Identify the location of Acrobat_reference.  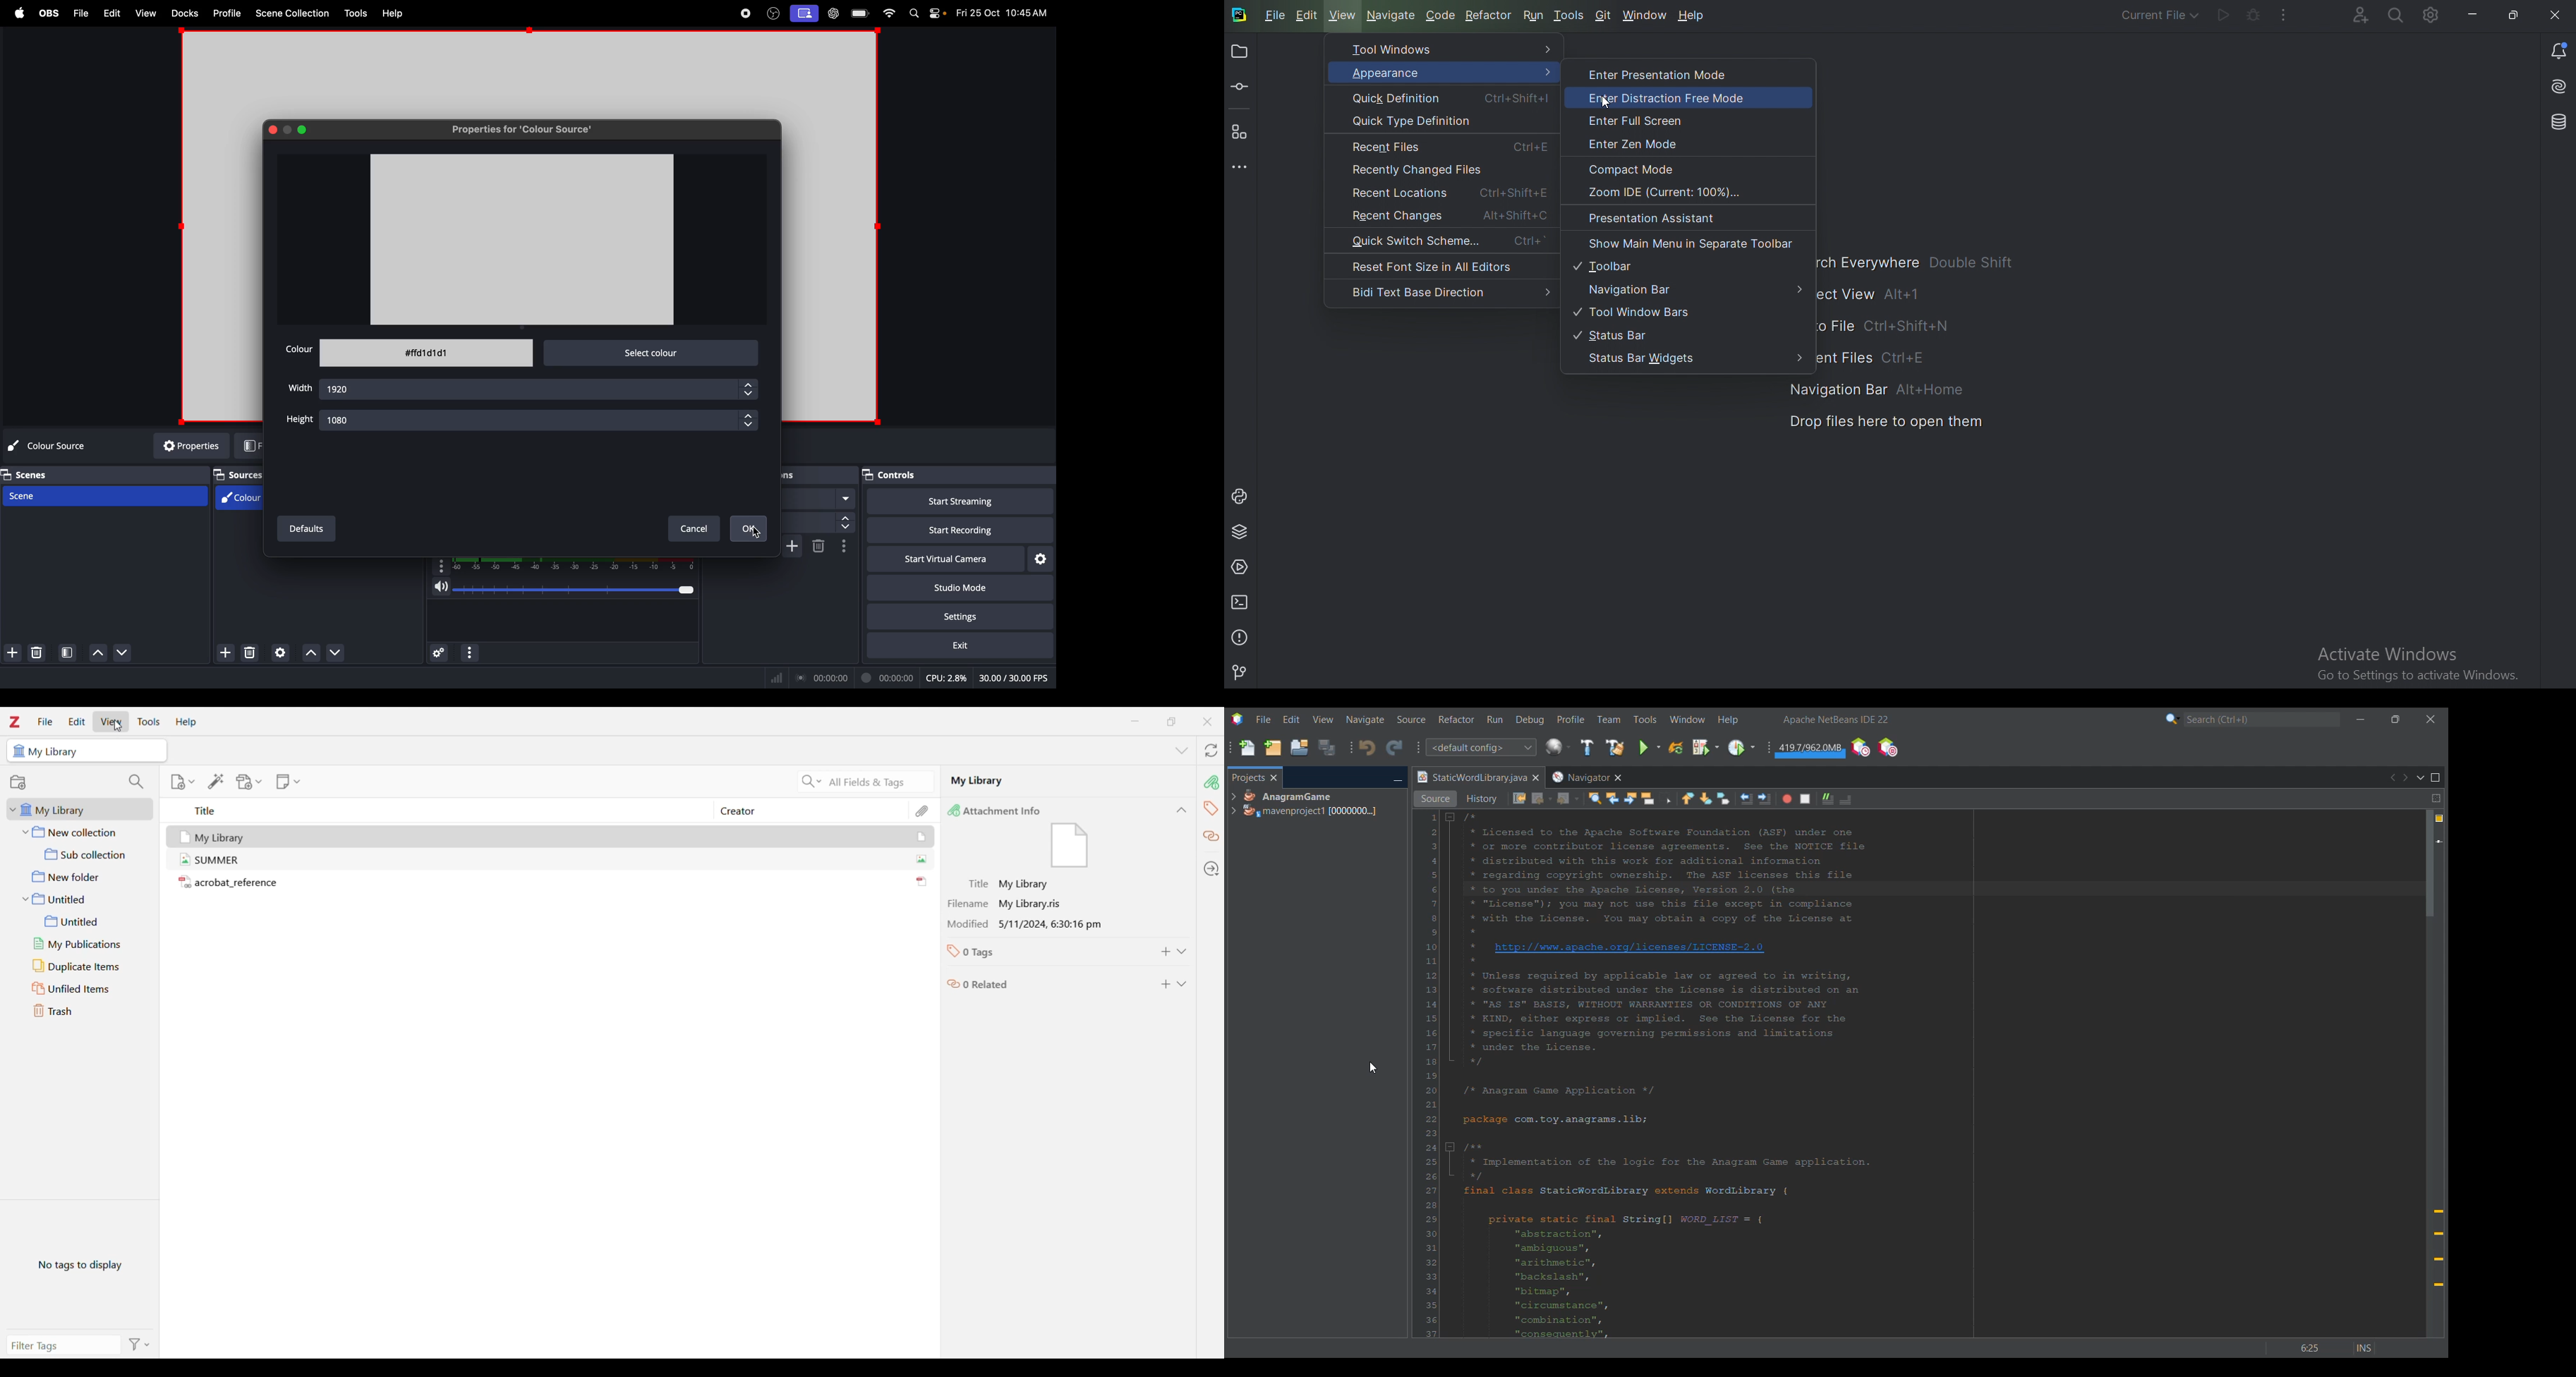
(235, 884).